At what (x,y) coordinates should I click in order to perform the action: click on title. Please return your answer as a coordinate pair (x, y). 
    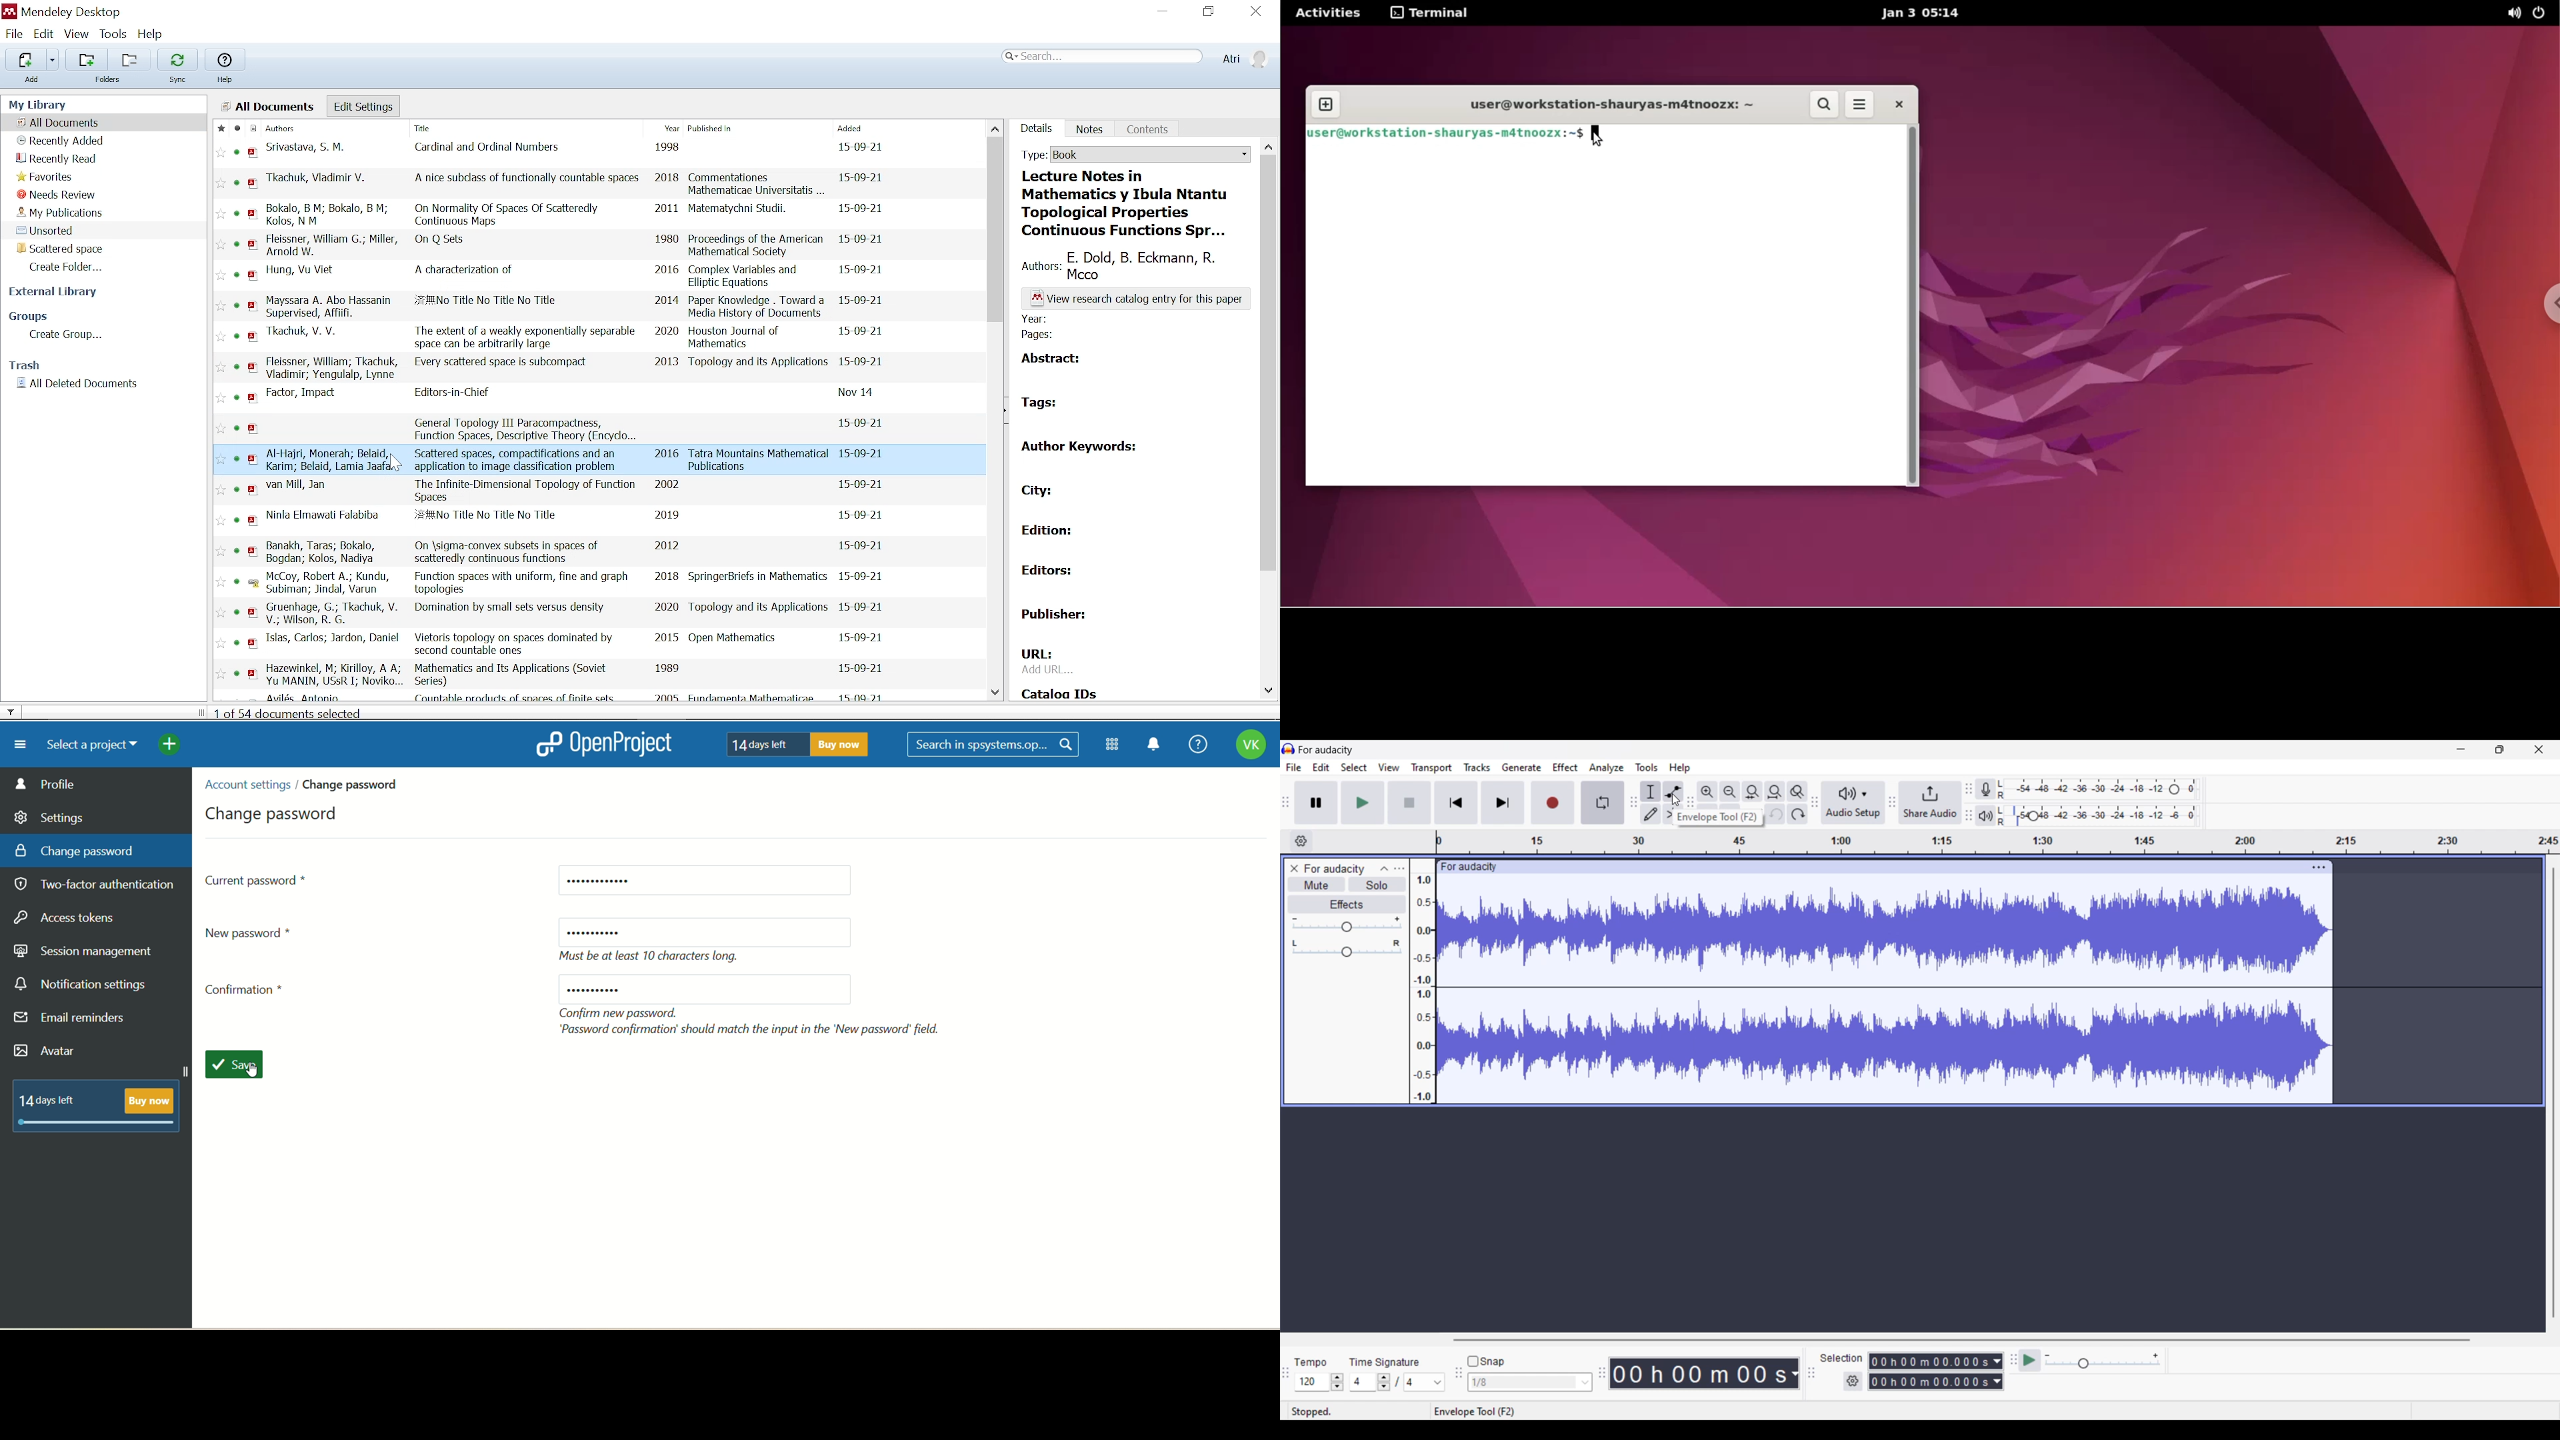
    Looking at the image, I should click on (464, 269).